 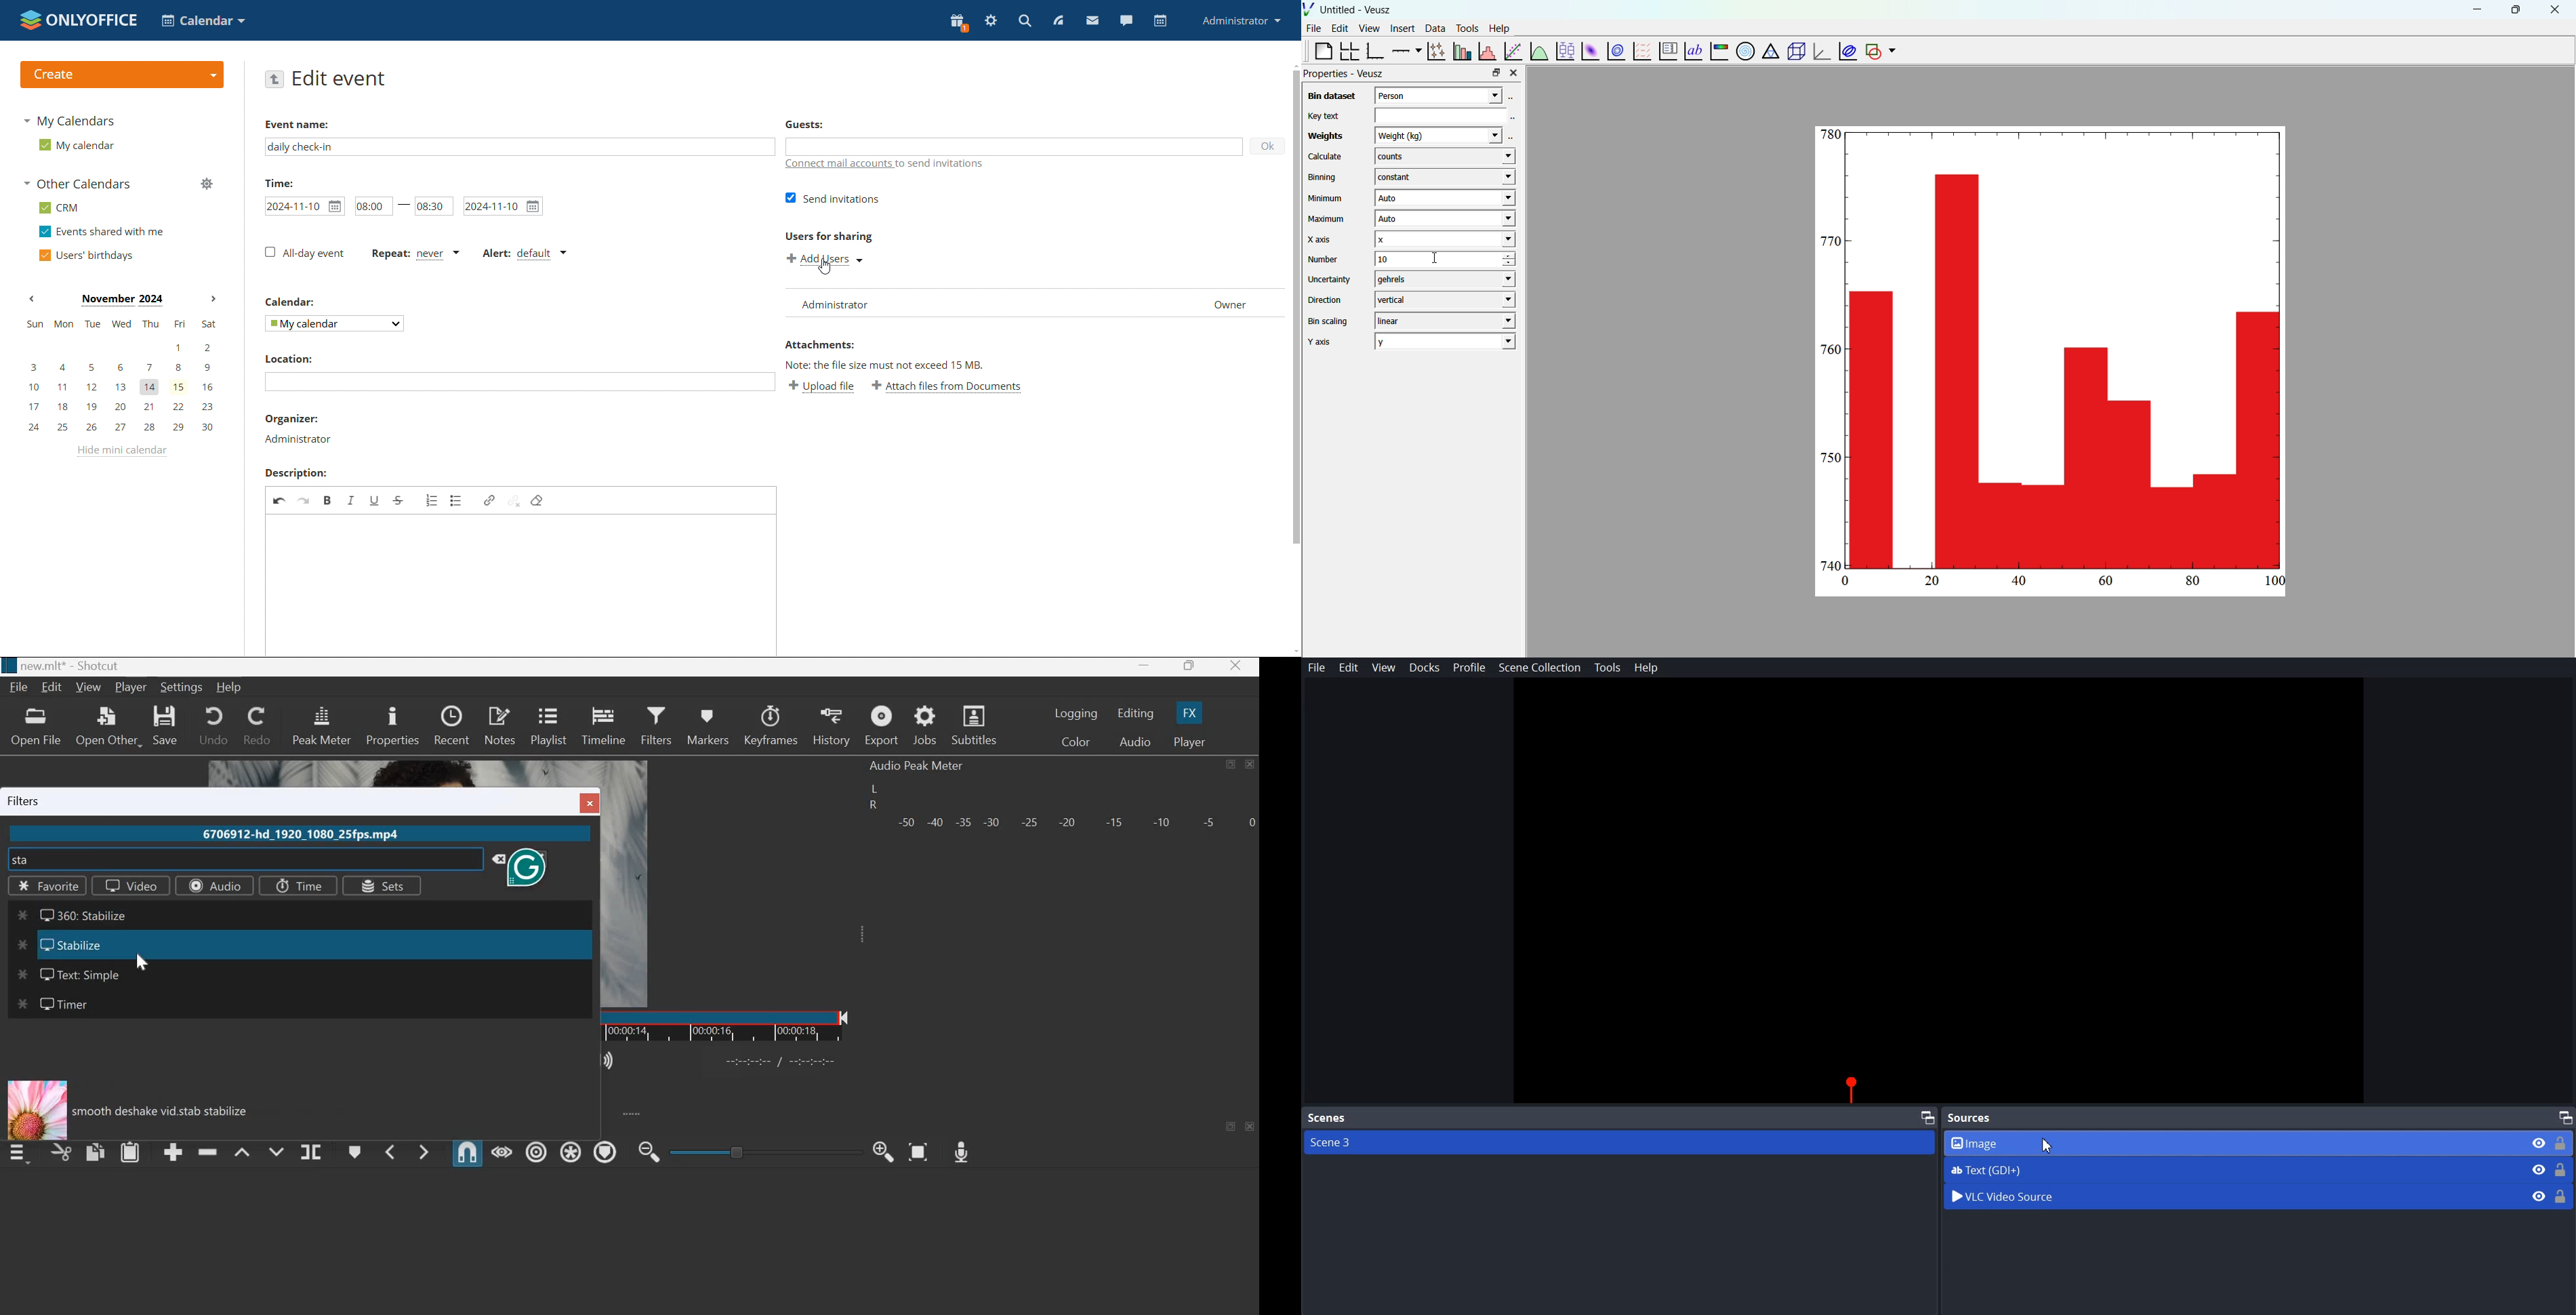 I want to click on redo, so click(x=305, y=500).